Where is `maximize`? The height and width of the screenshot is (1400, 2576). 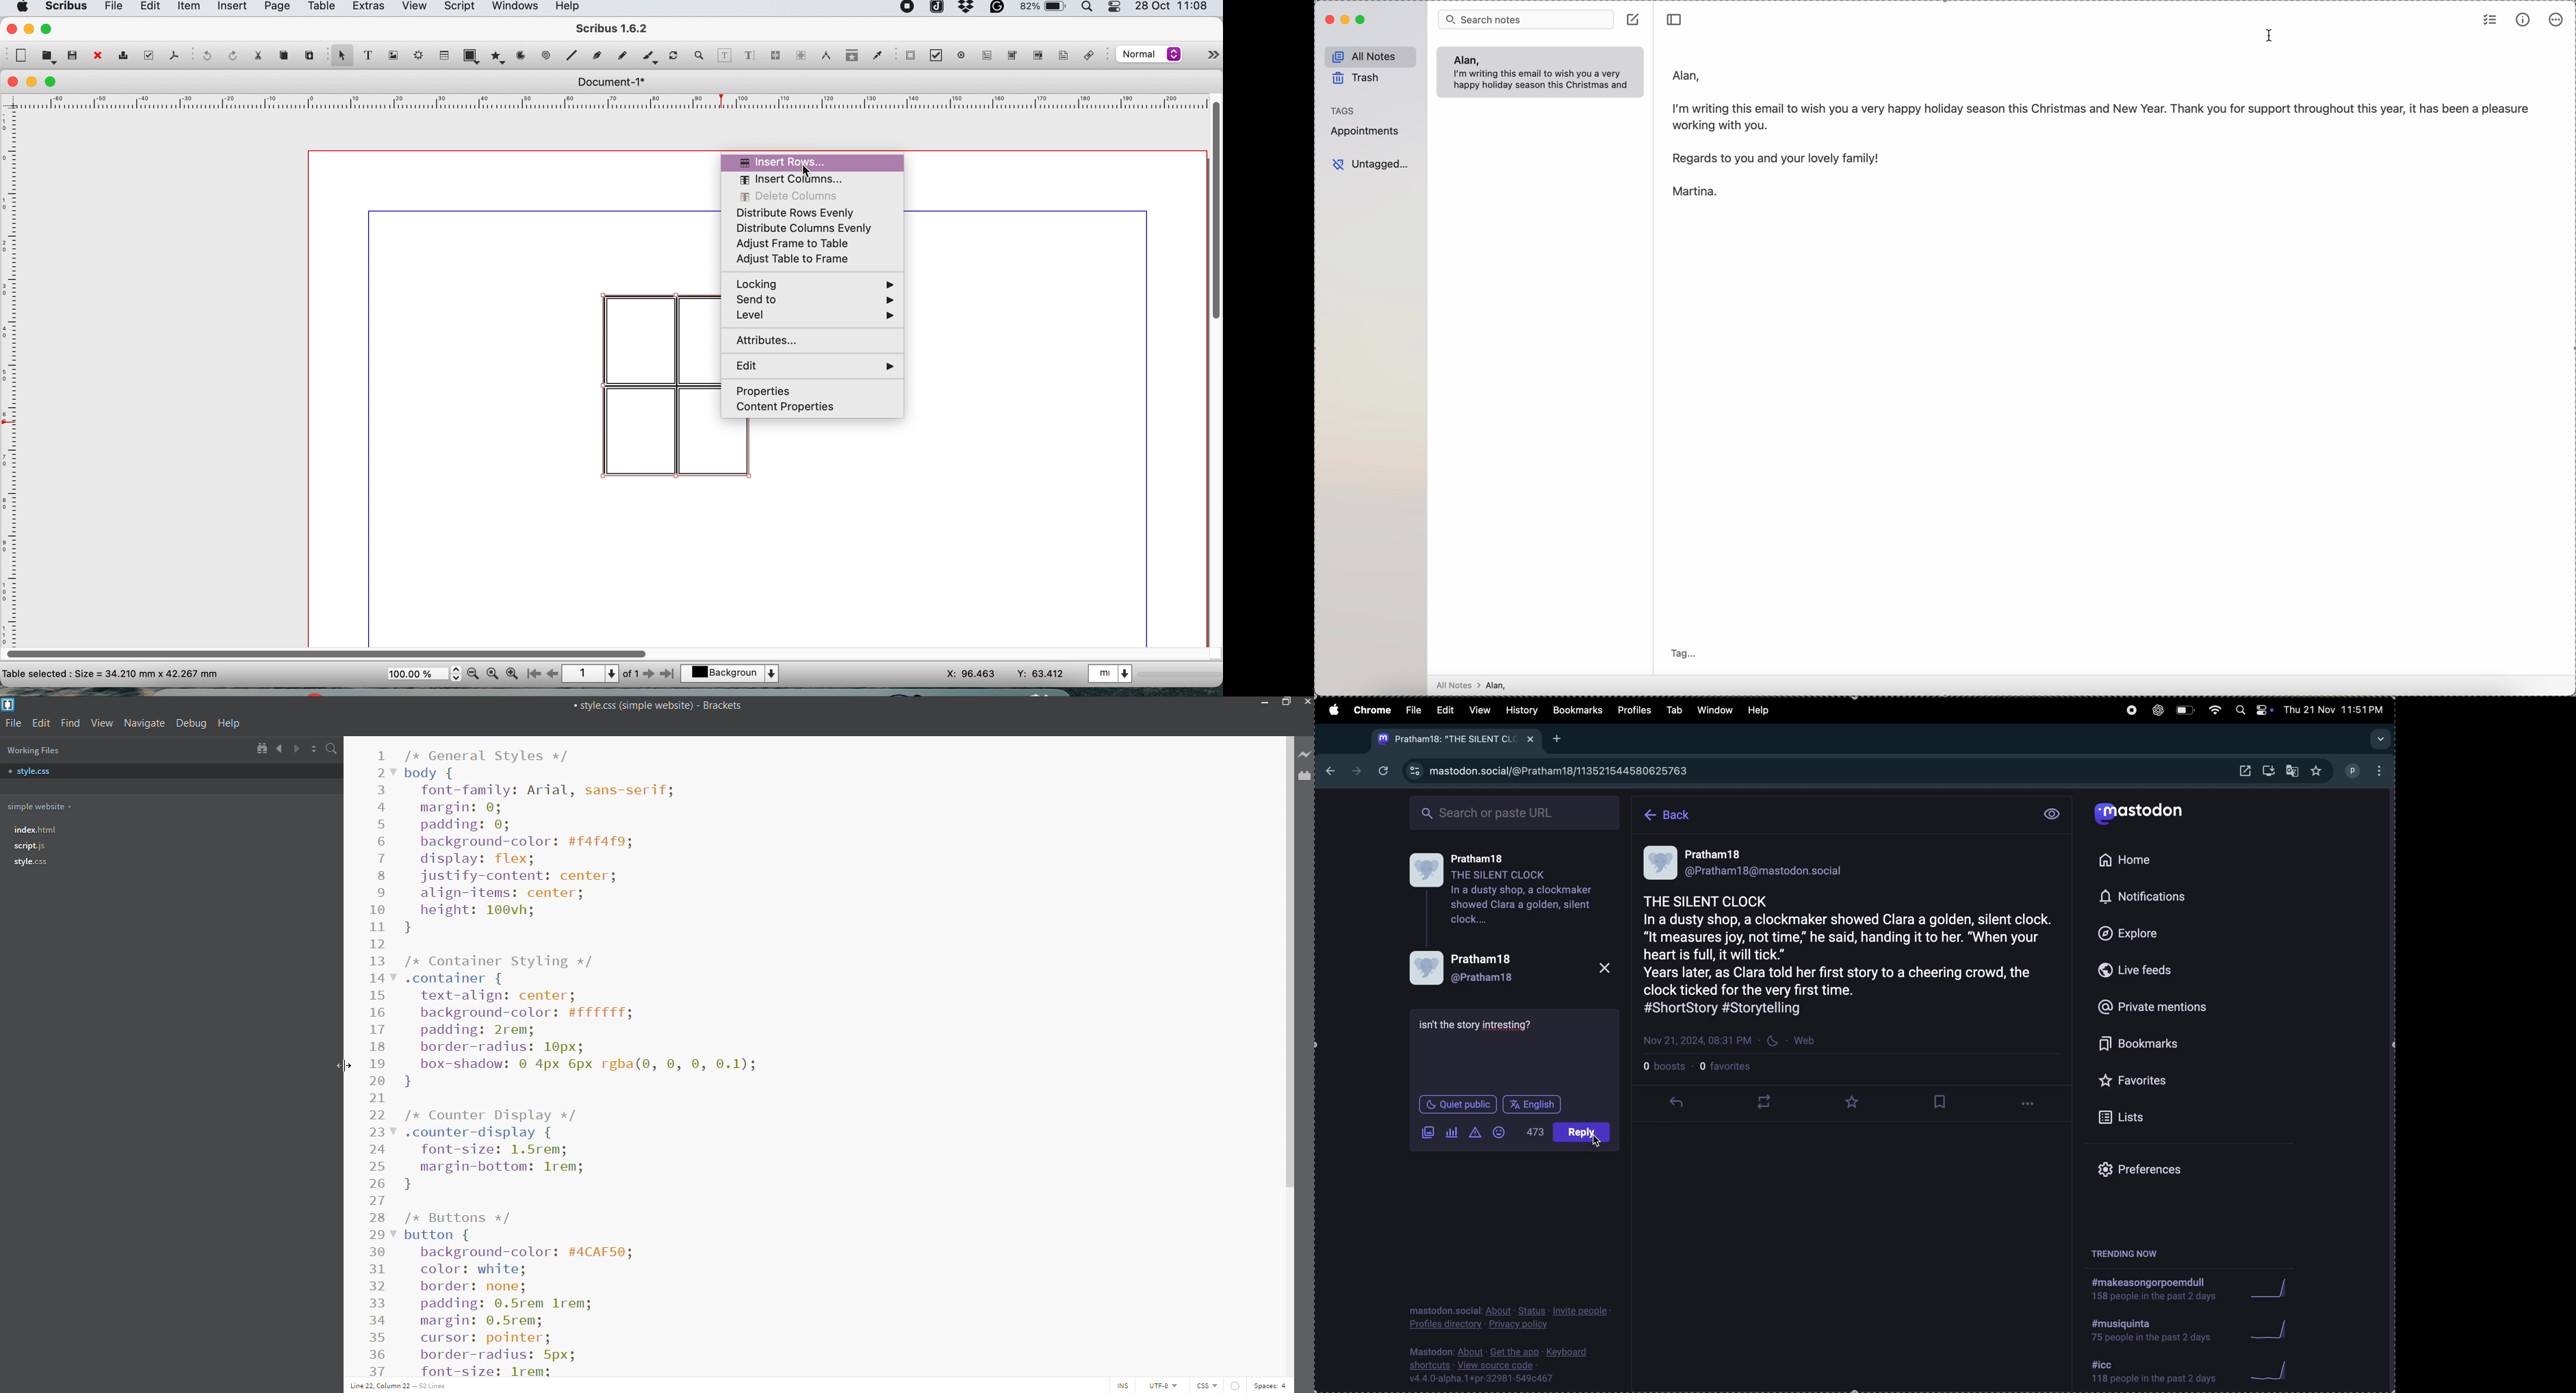
maximize is located at coordinates (1362, 20).